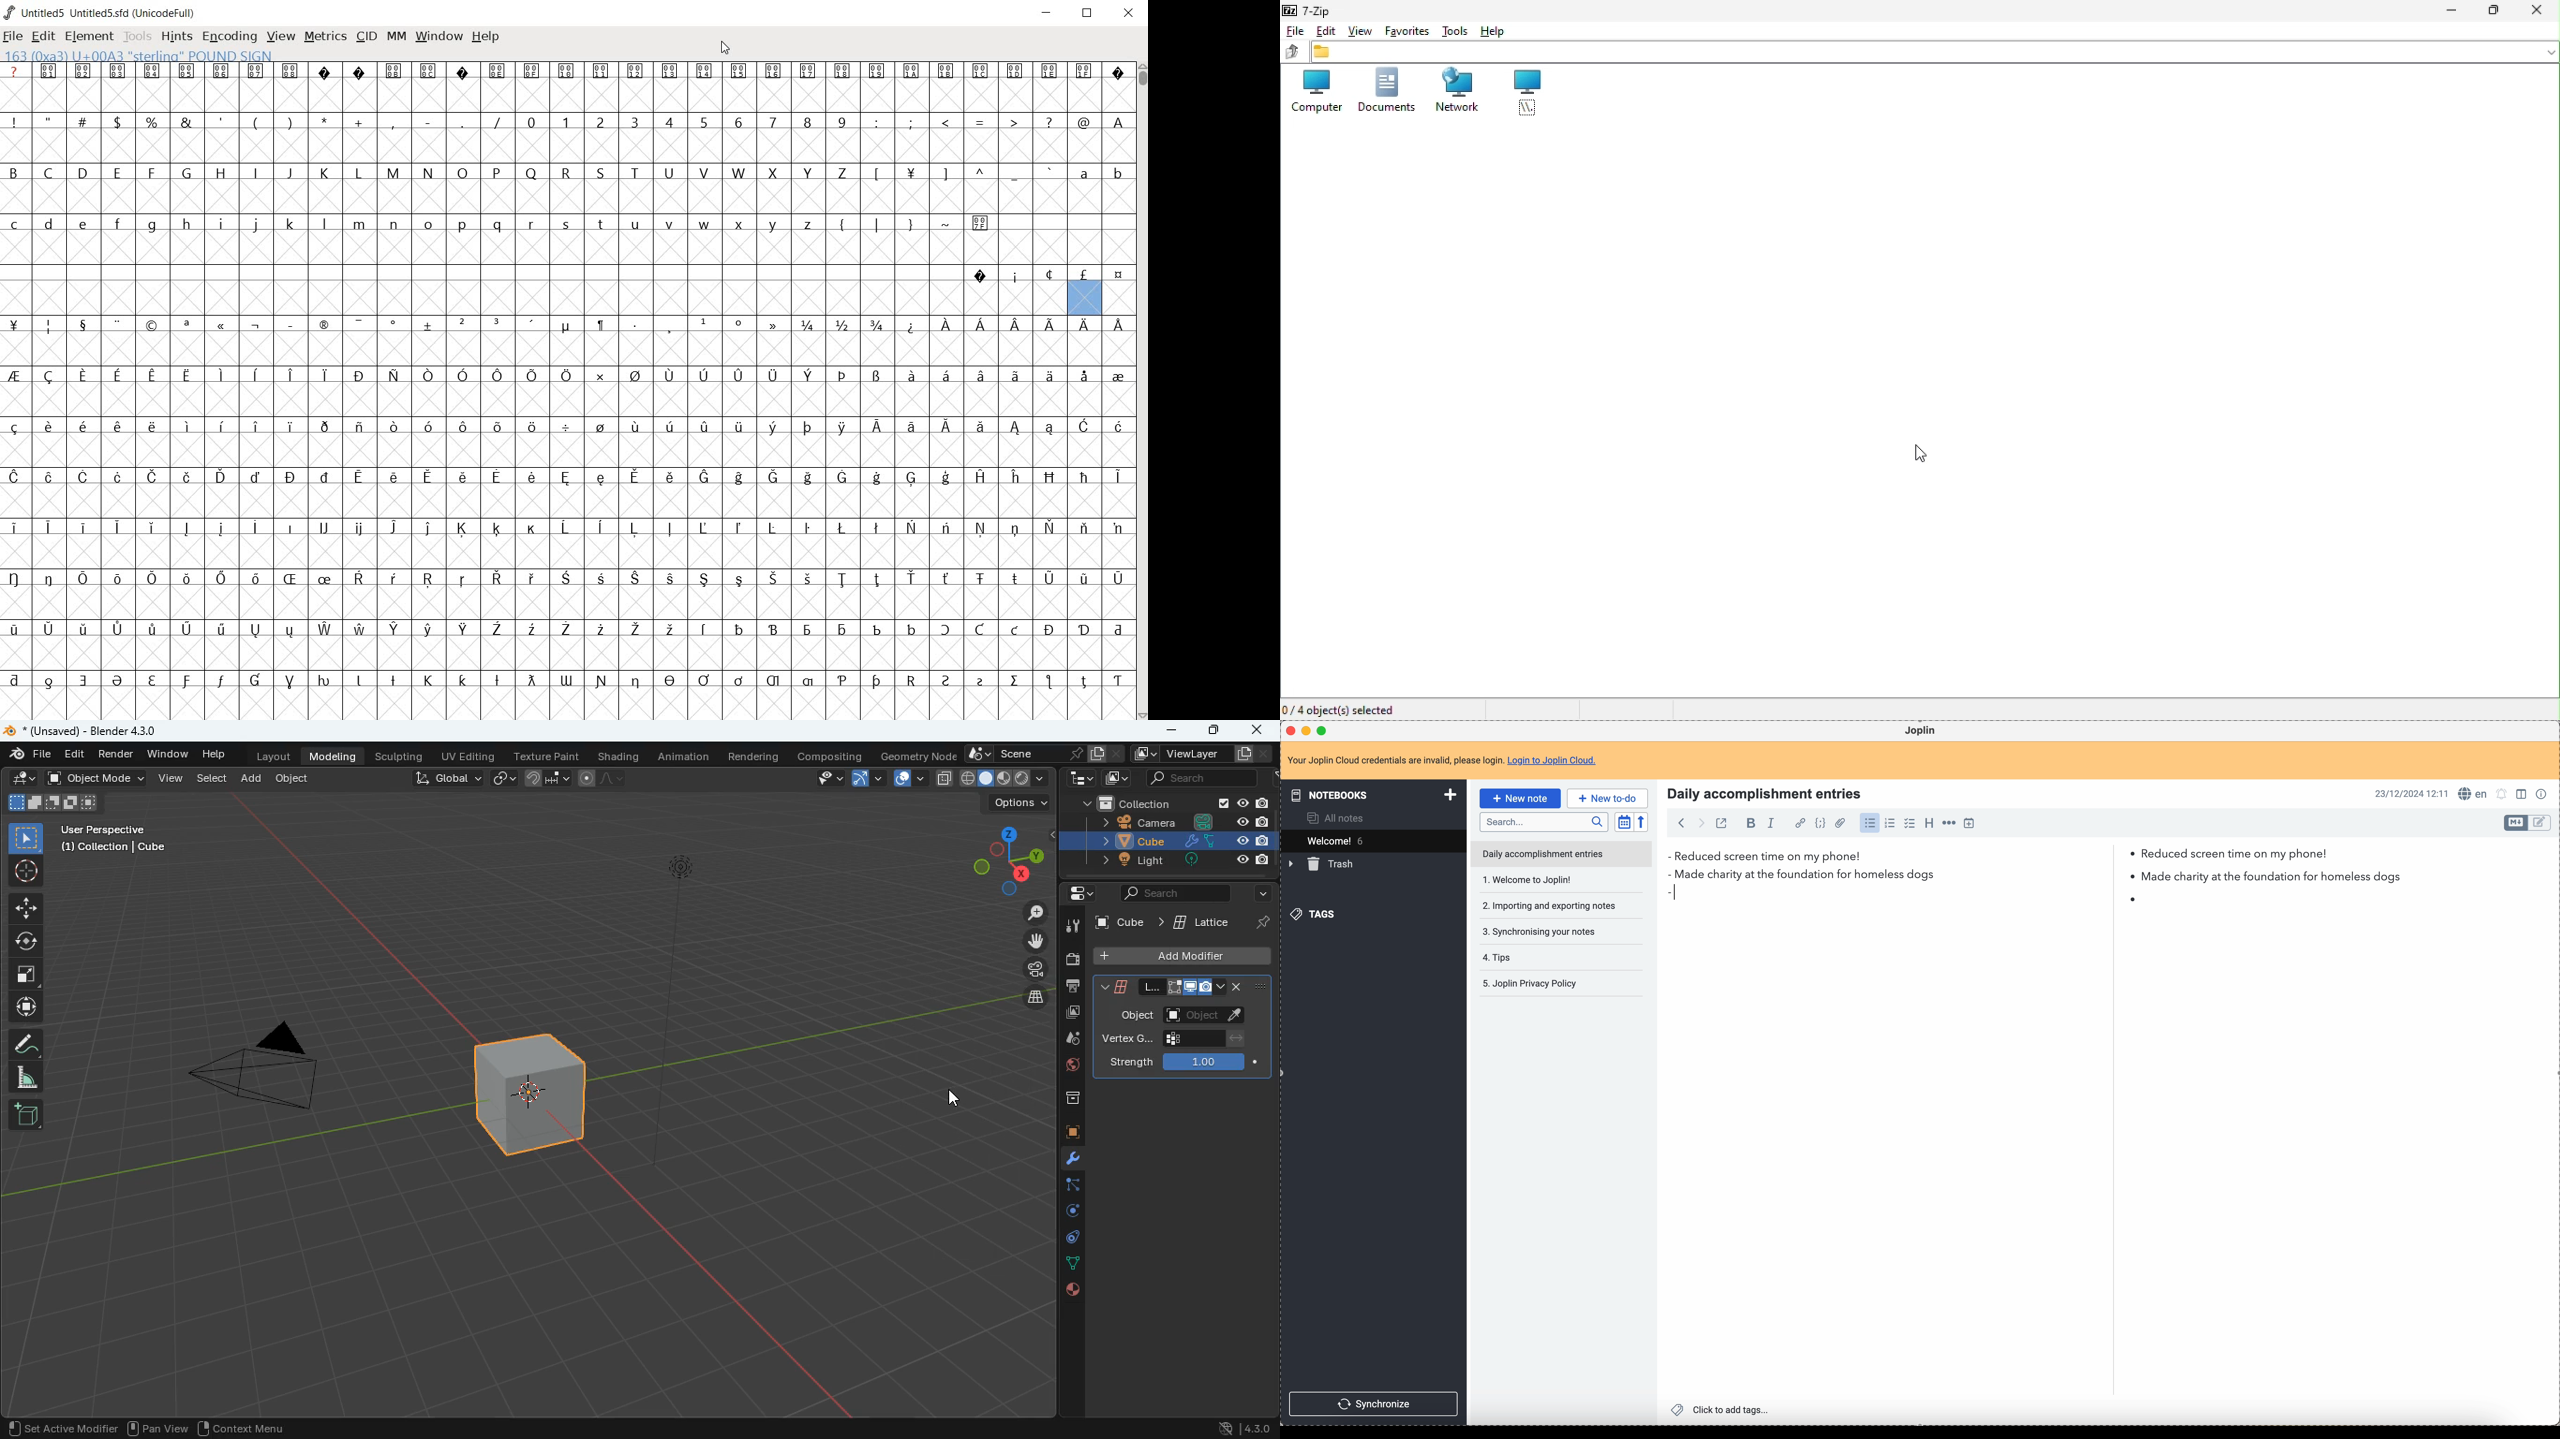 This screenshot has height=1456, width=2576. Describe the element at coordinates (137, 37) in the screenshot. I see `Tools` at that location.